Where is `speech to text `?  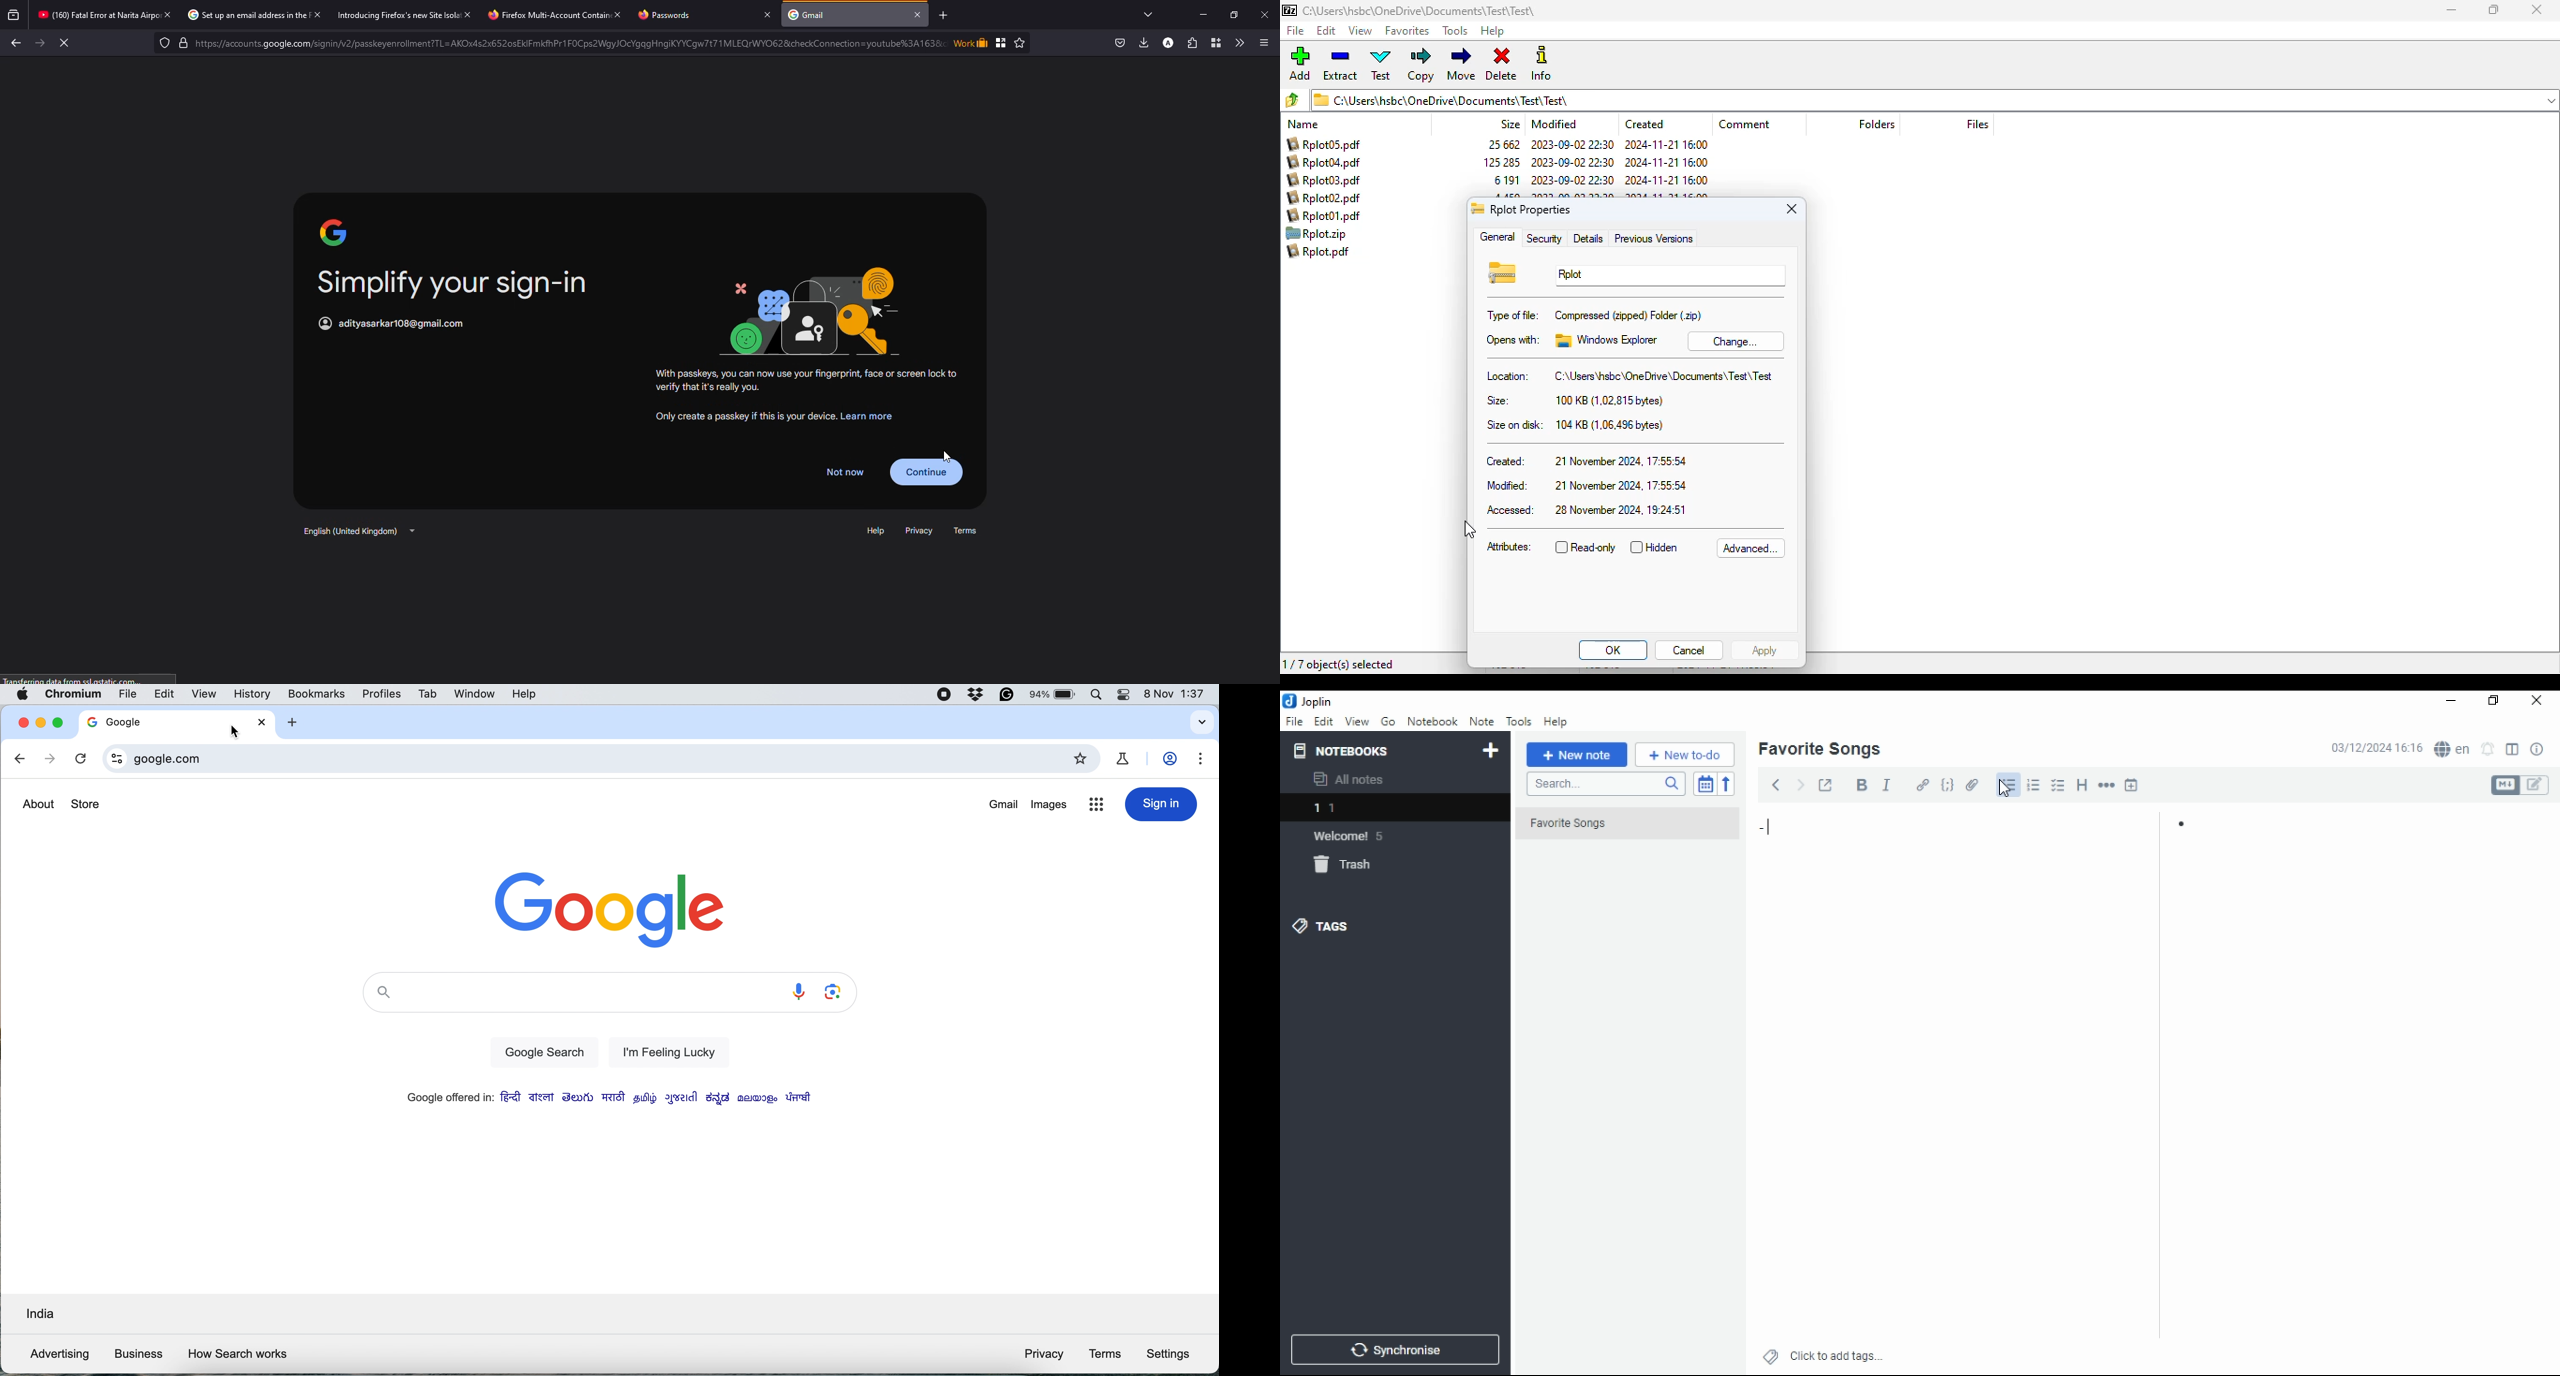 speech to text  is located at coordinates (798, 991).